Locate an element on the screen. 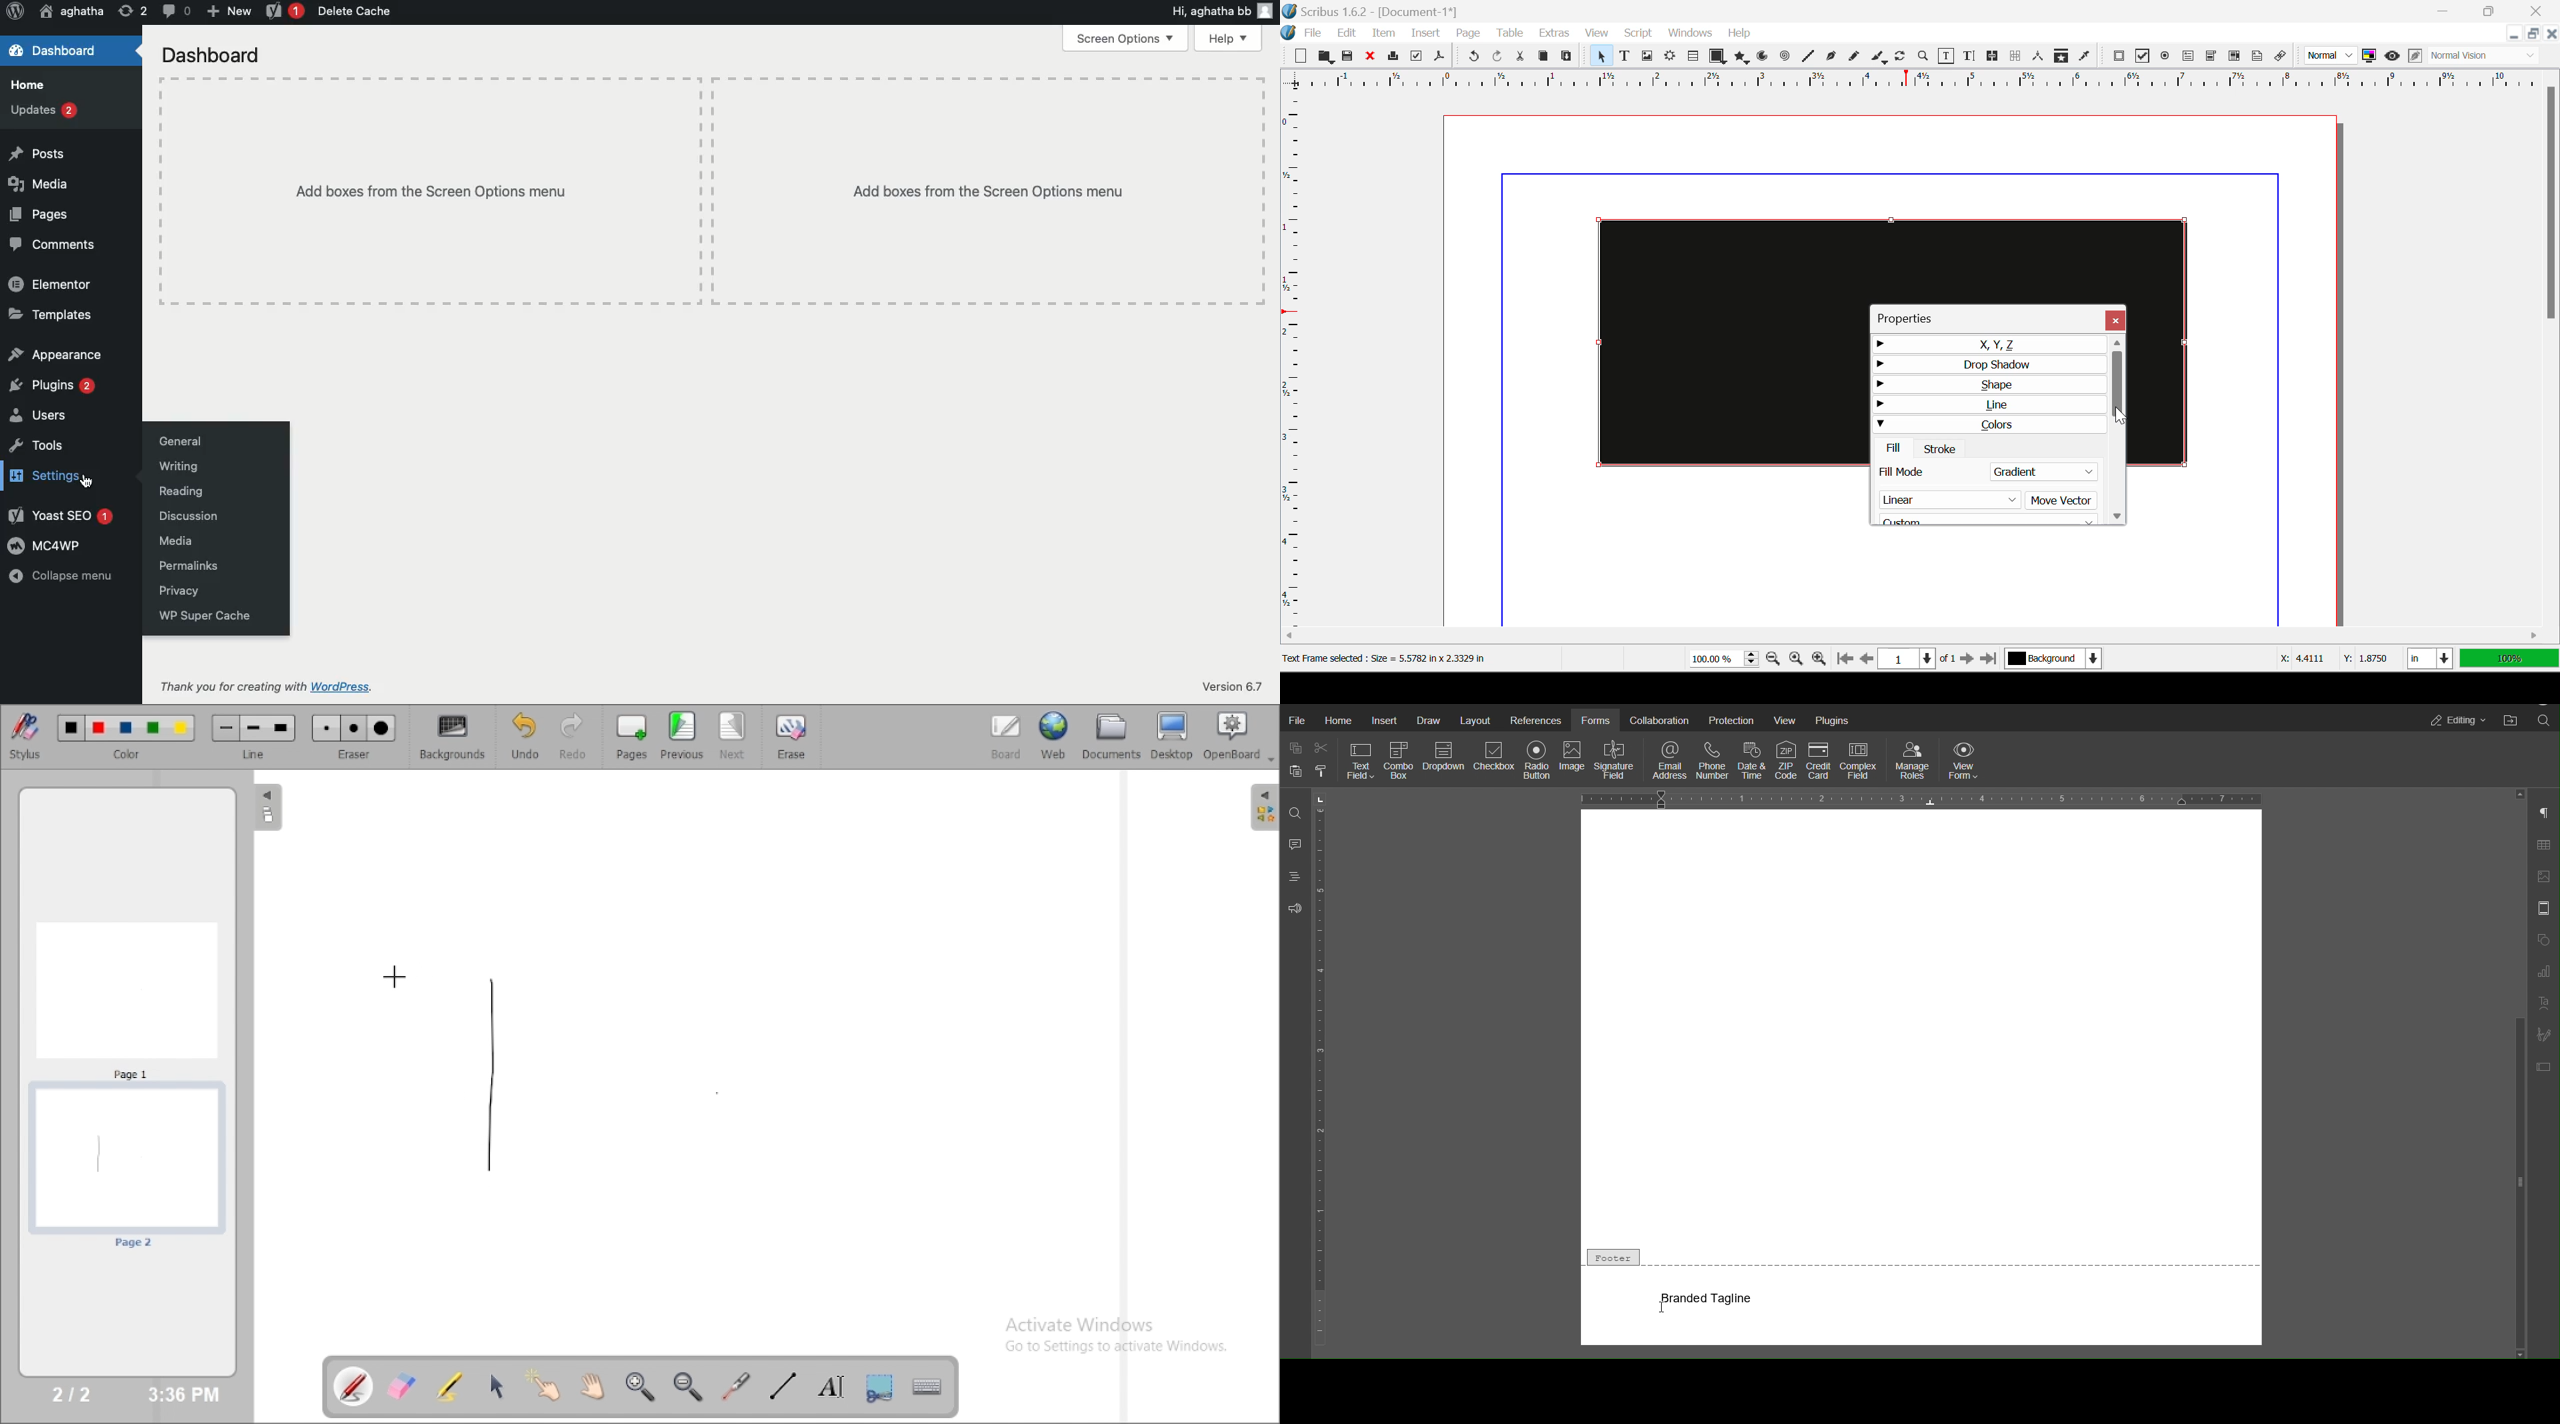  Table is located at coordinates (1509, 34).